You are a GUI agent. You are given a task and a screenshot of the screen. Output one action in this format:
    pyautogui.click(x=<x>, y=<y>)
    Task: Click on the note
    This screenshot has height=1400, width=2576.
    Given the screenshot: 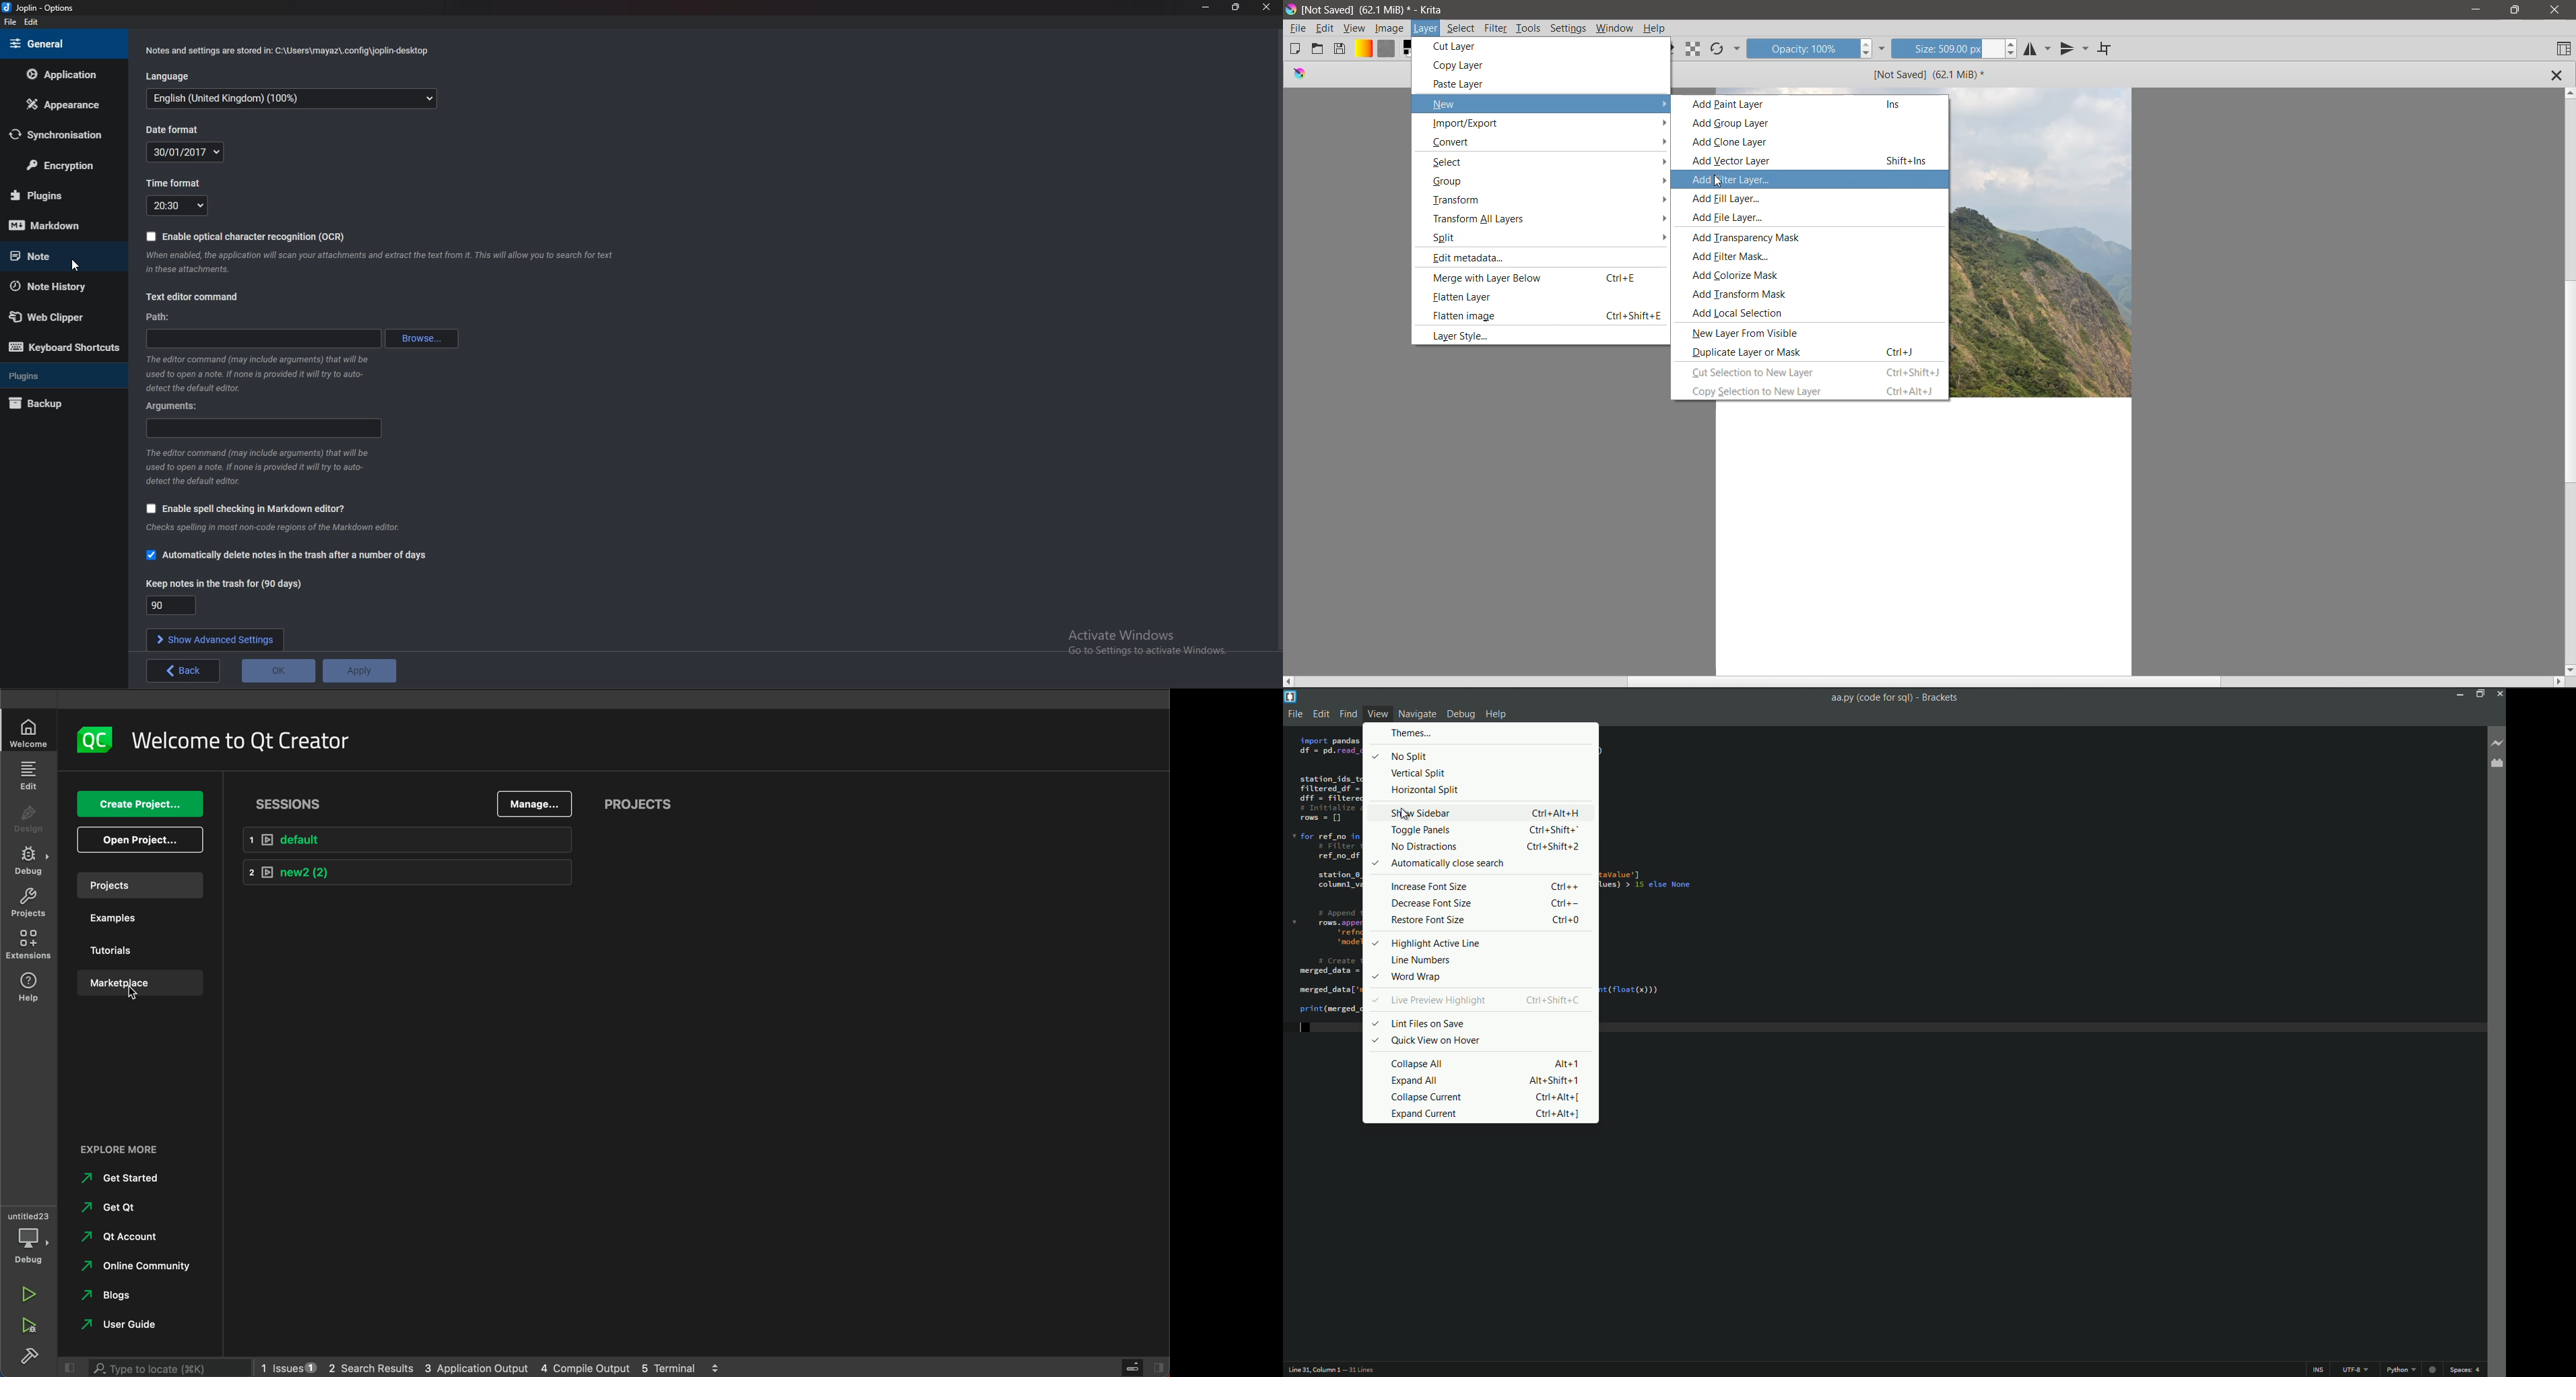 What is the action you would take?
    pyautogui.click(x=54, y=255)
    